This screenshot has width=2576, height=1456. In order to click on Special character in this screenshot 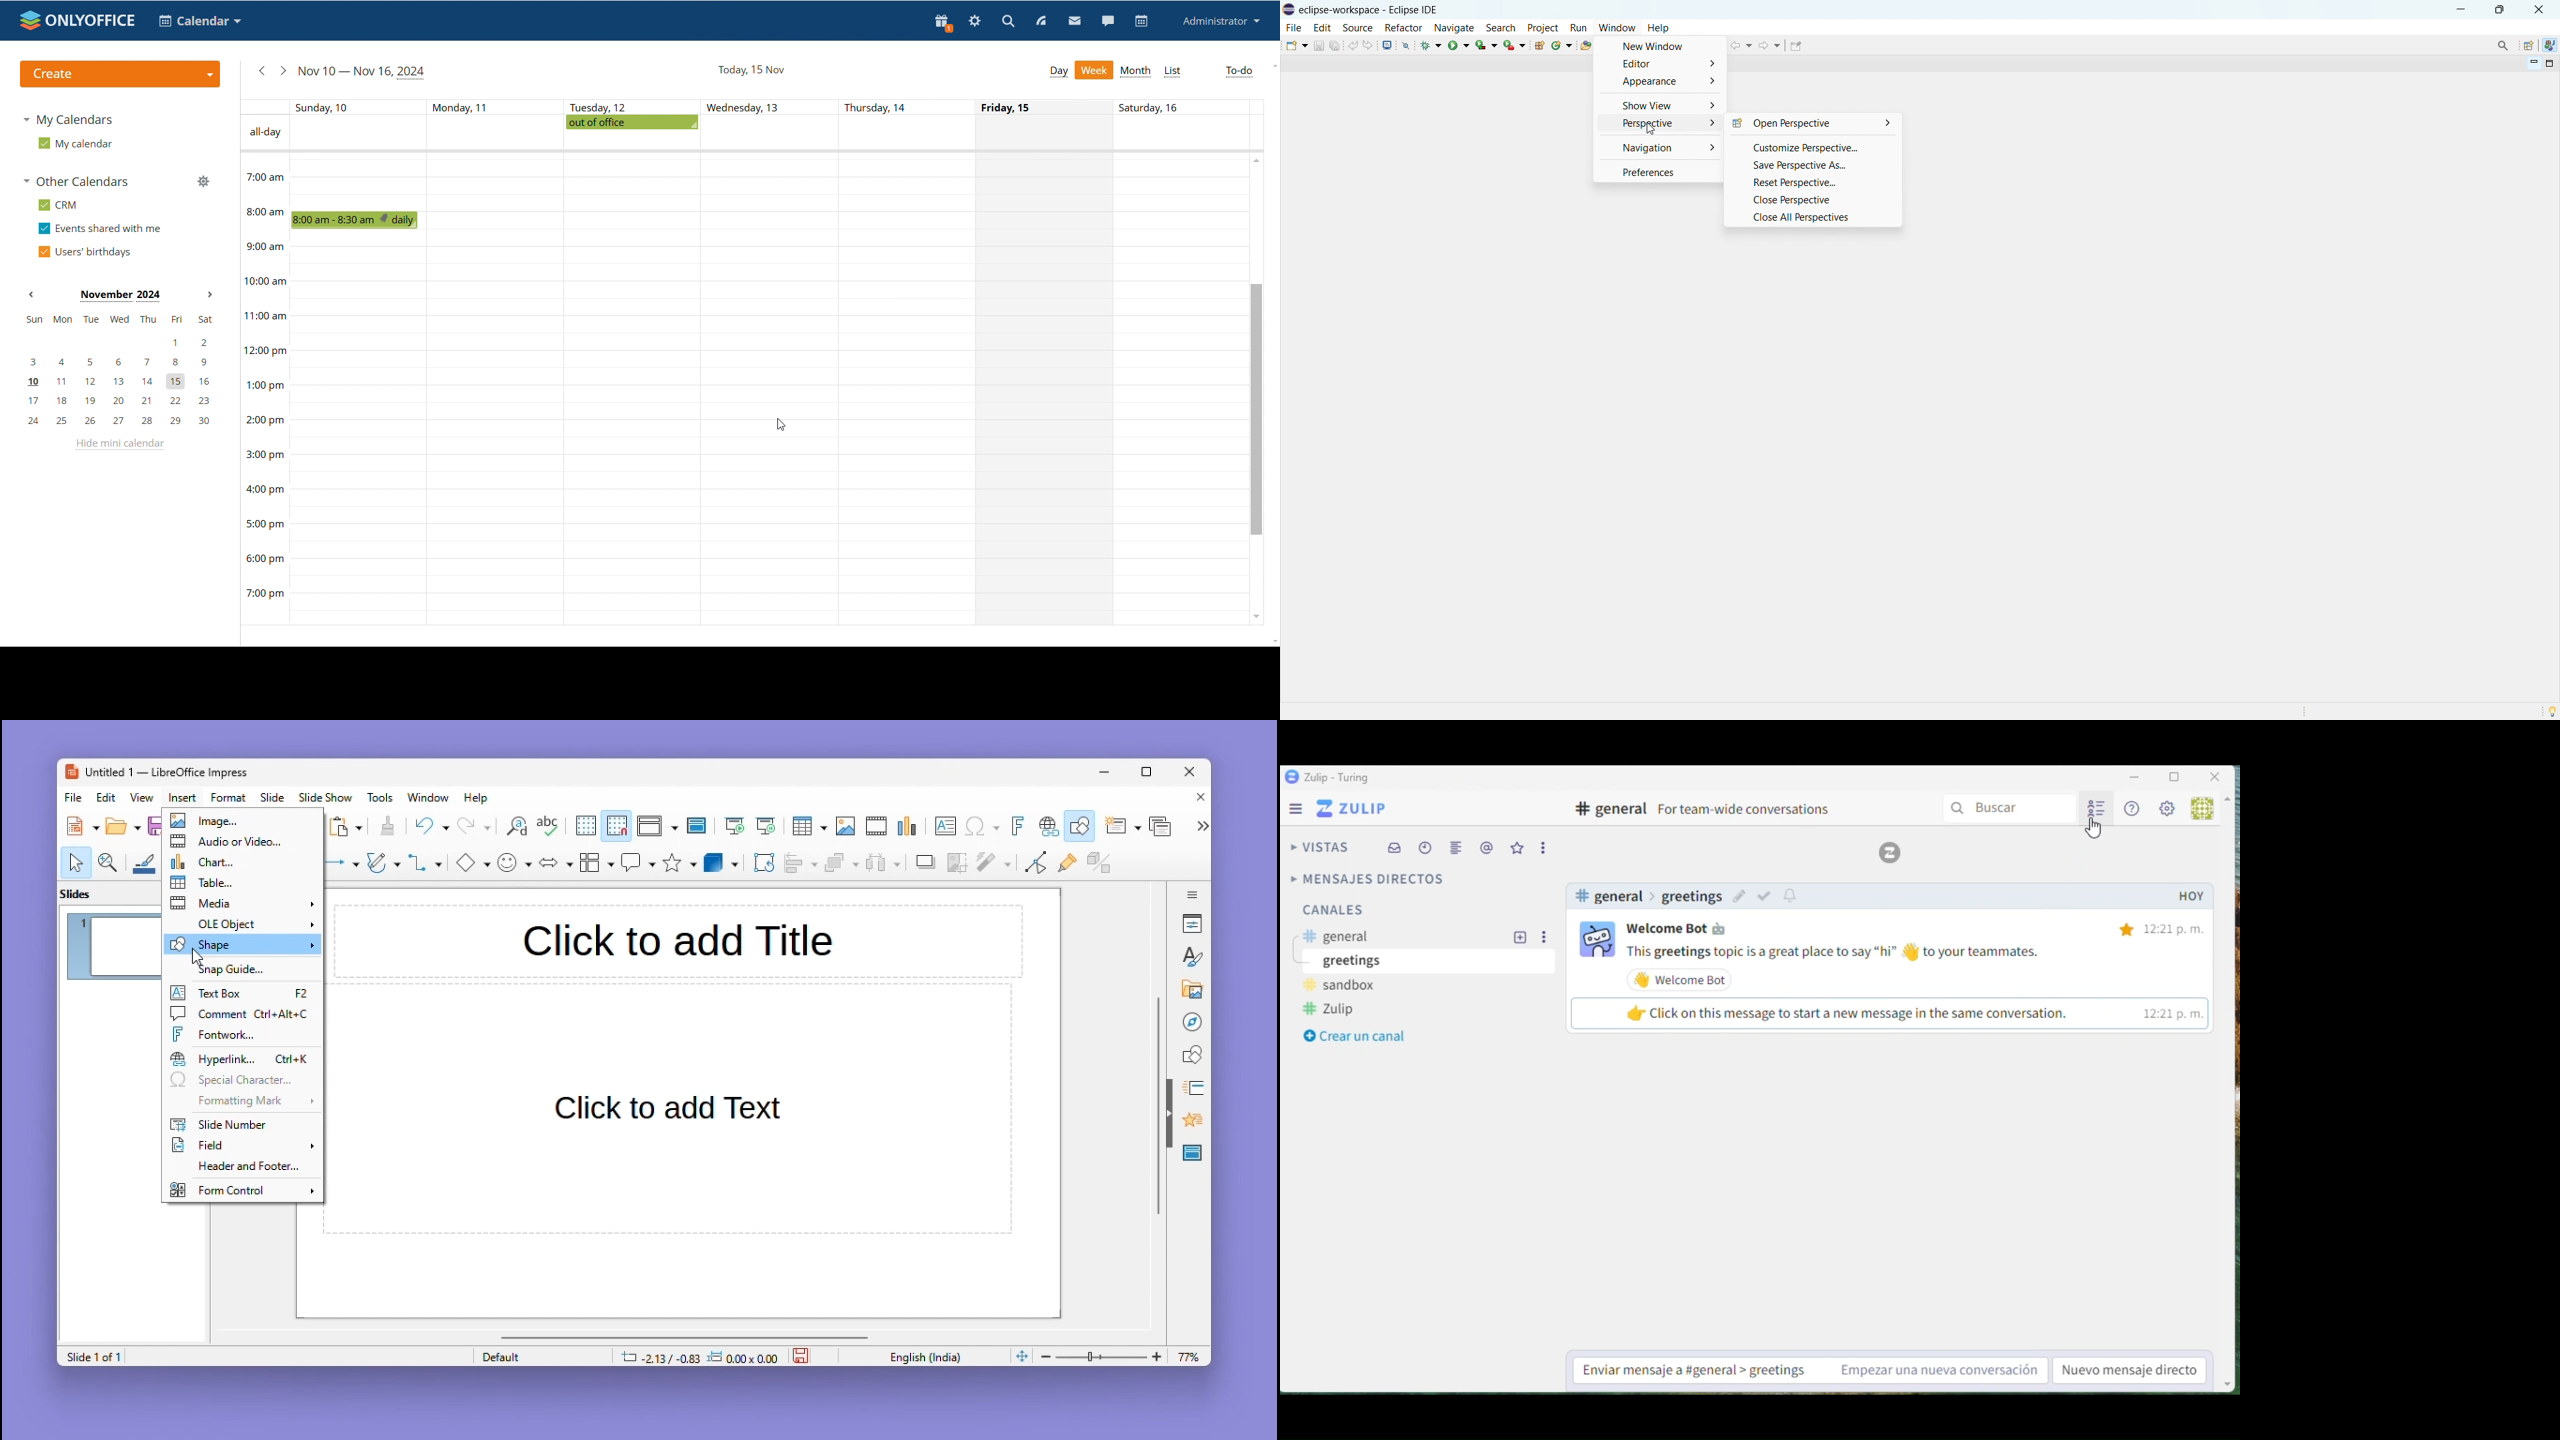, I will do `click(983, 828)`.